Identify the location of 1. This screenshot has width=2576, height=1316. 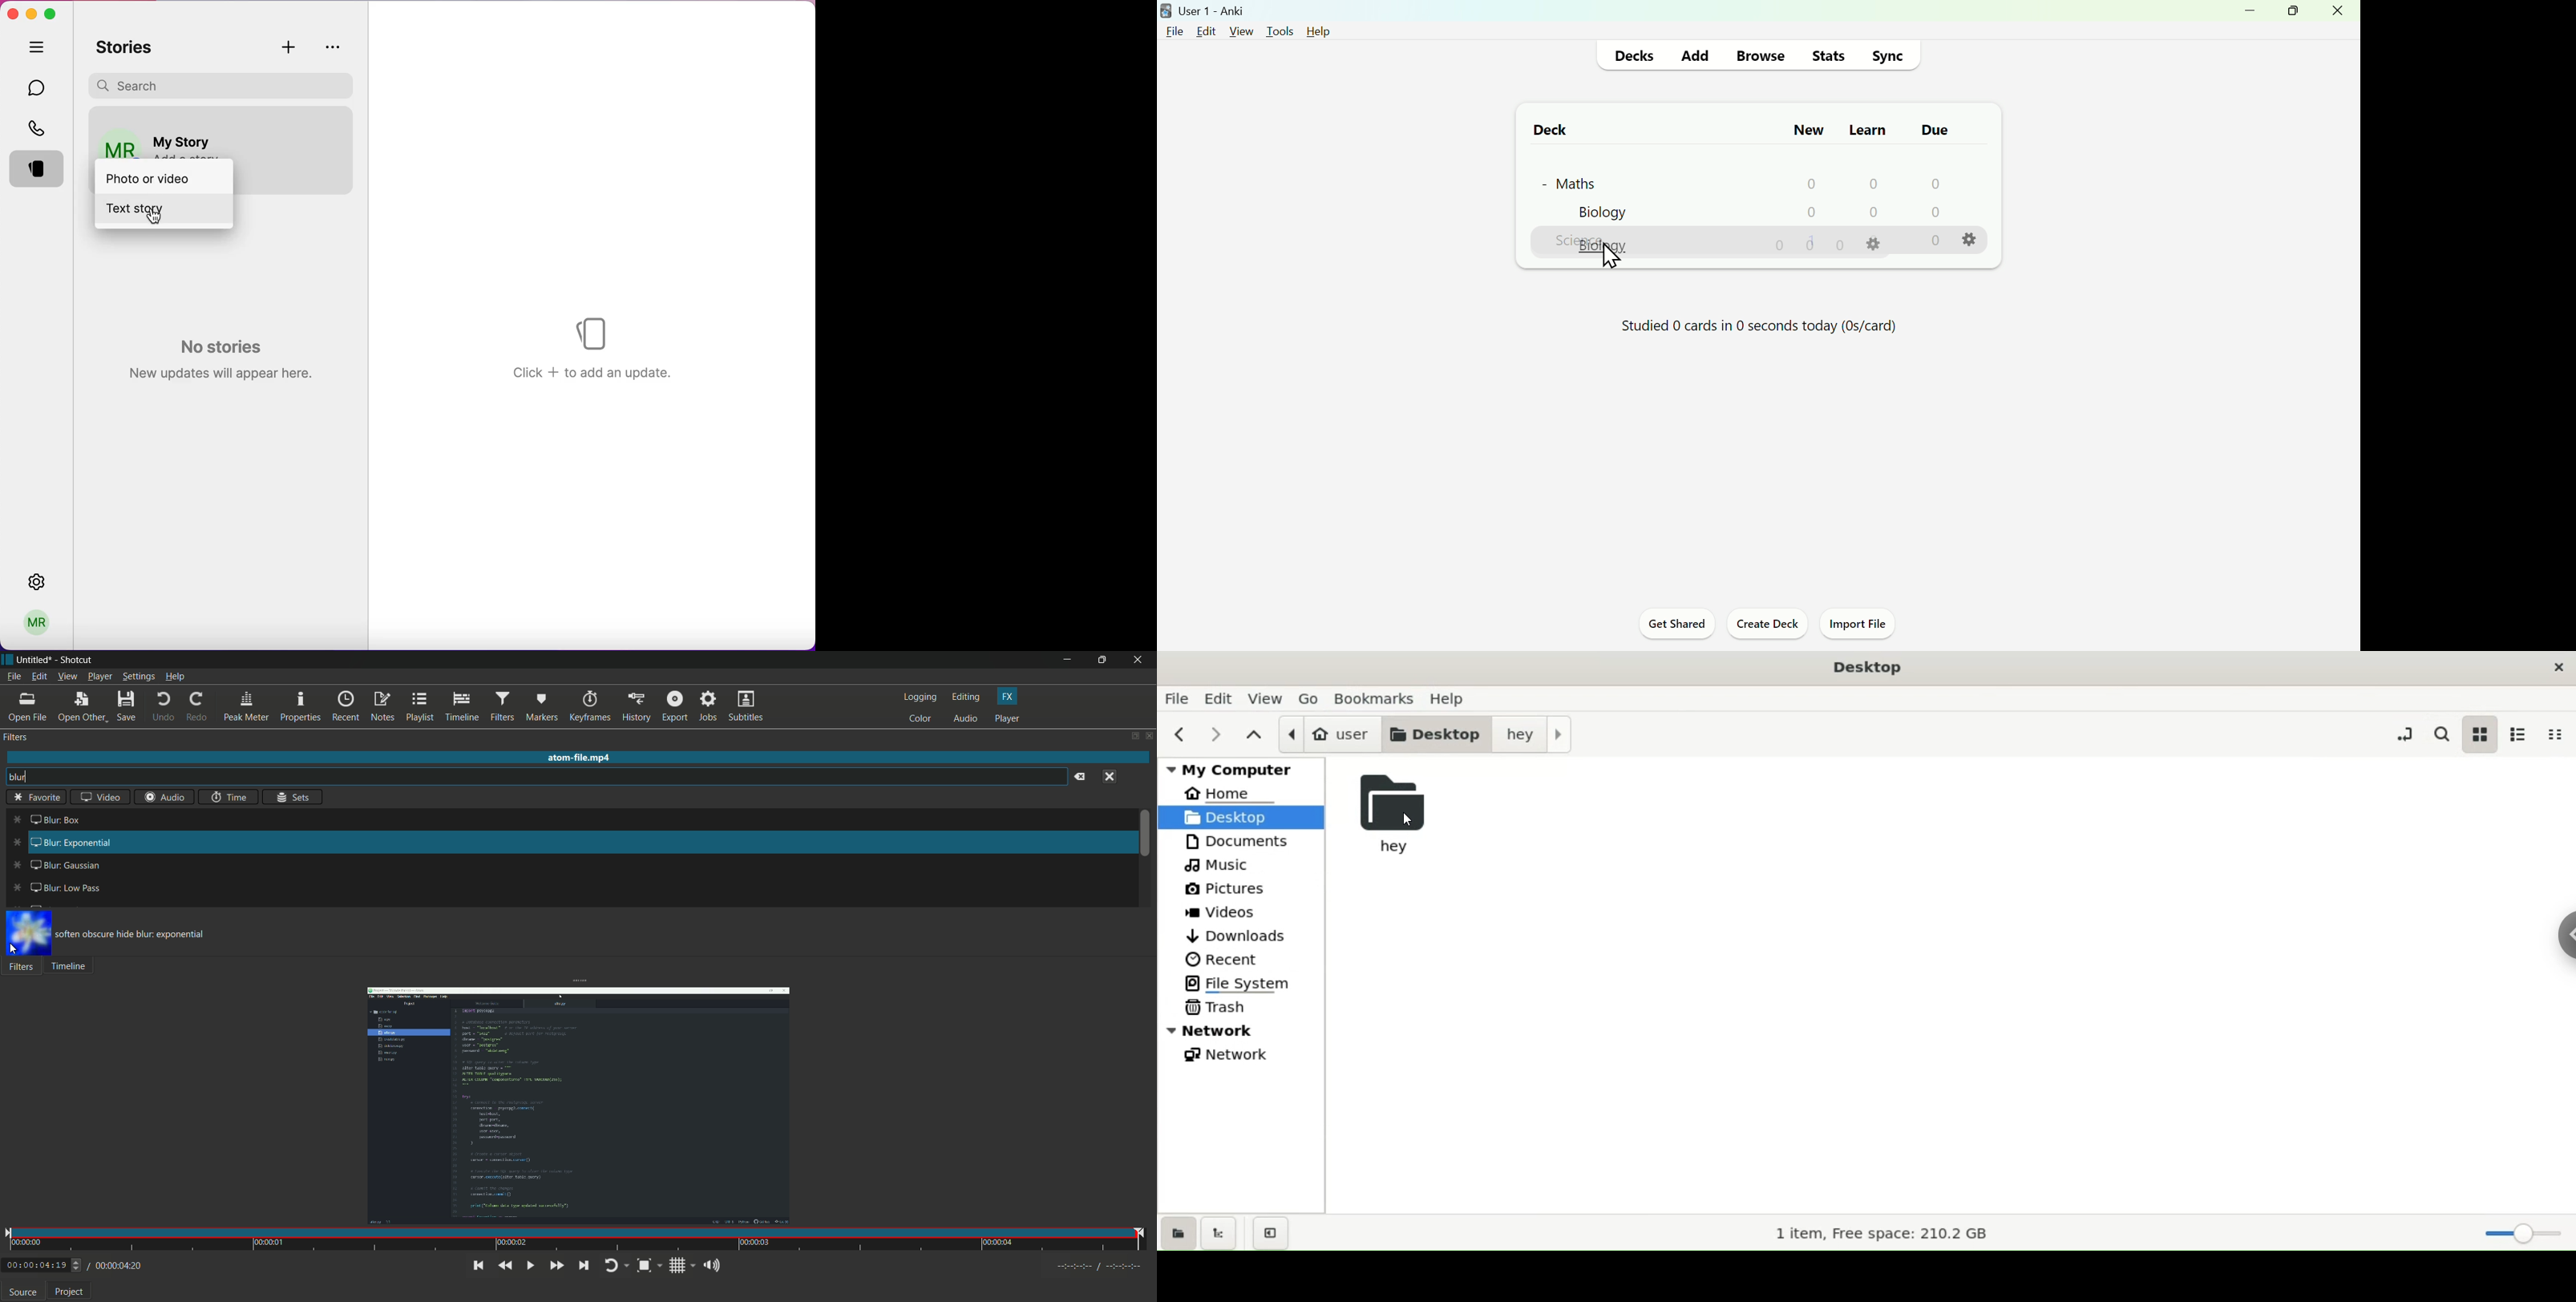
(1814, 240).